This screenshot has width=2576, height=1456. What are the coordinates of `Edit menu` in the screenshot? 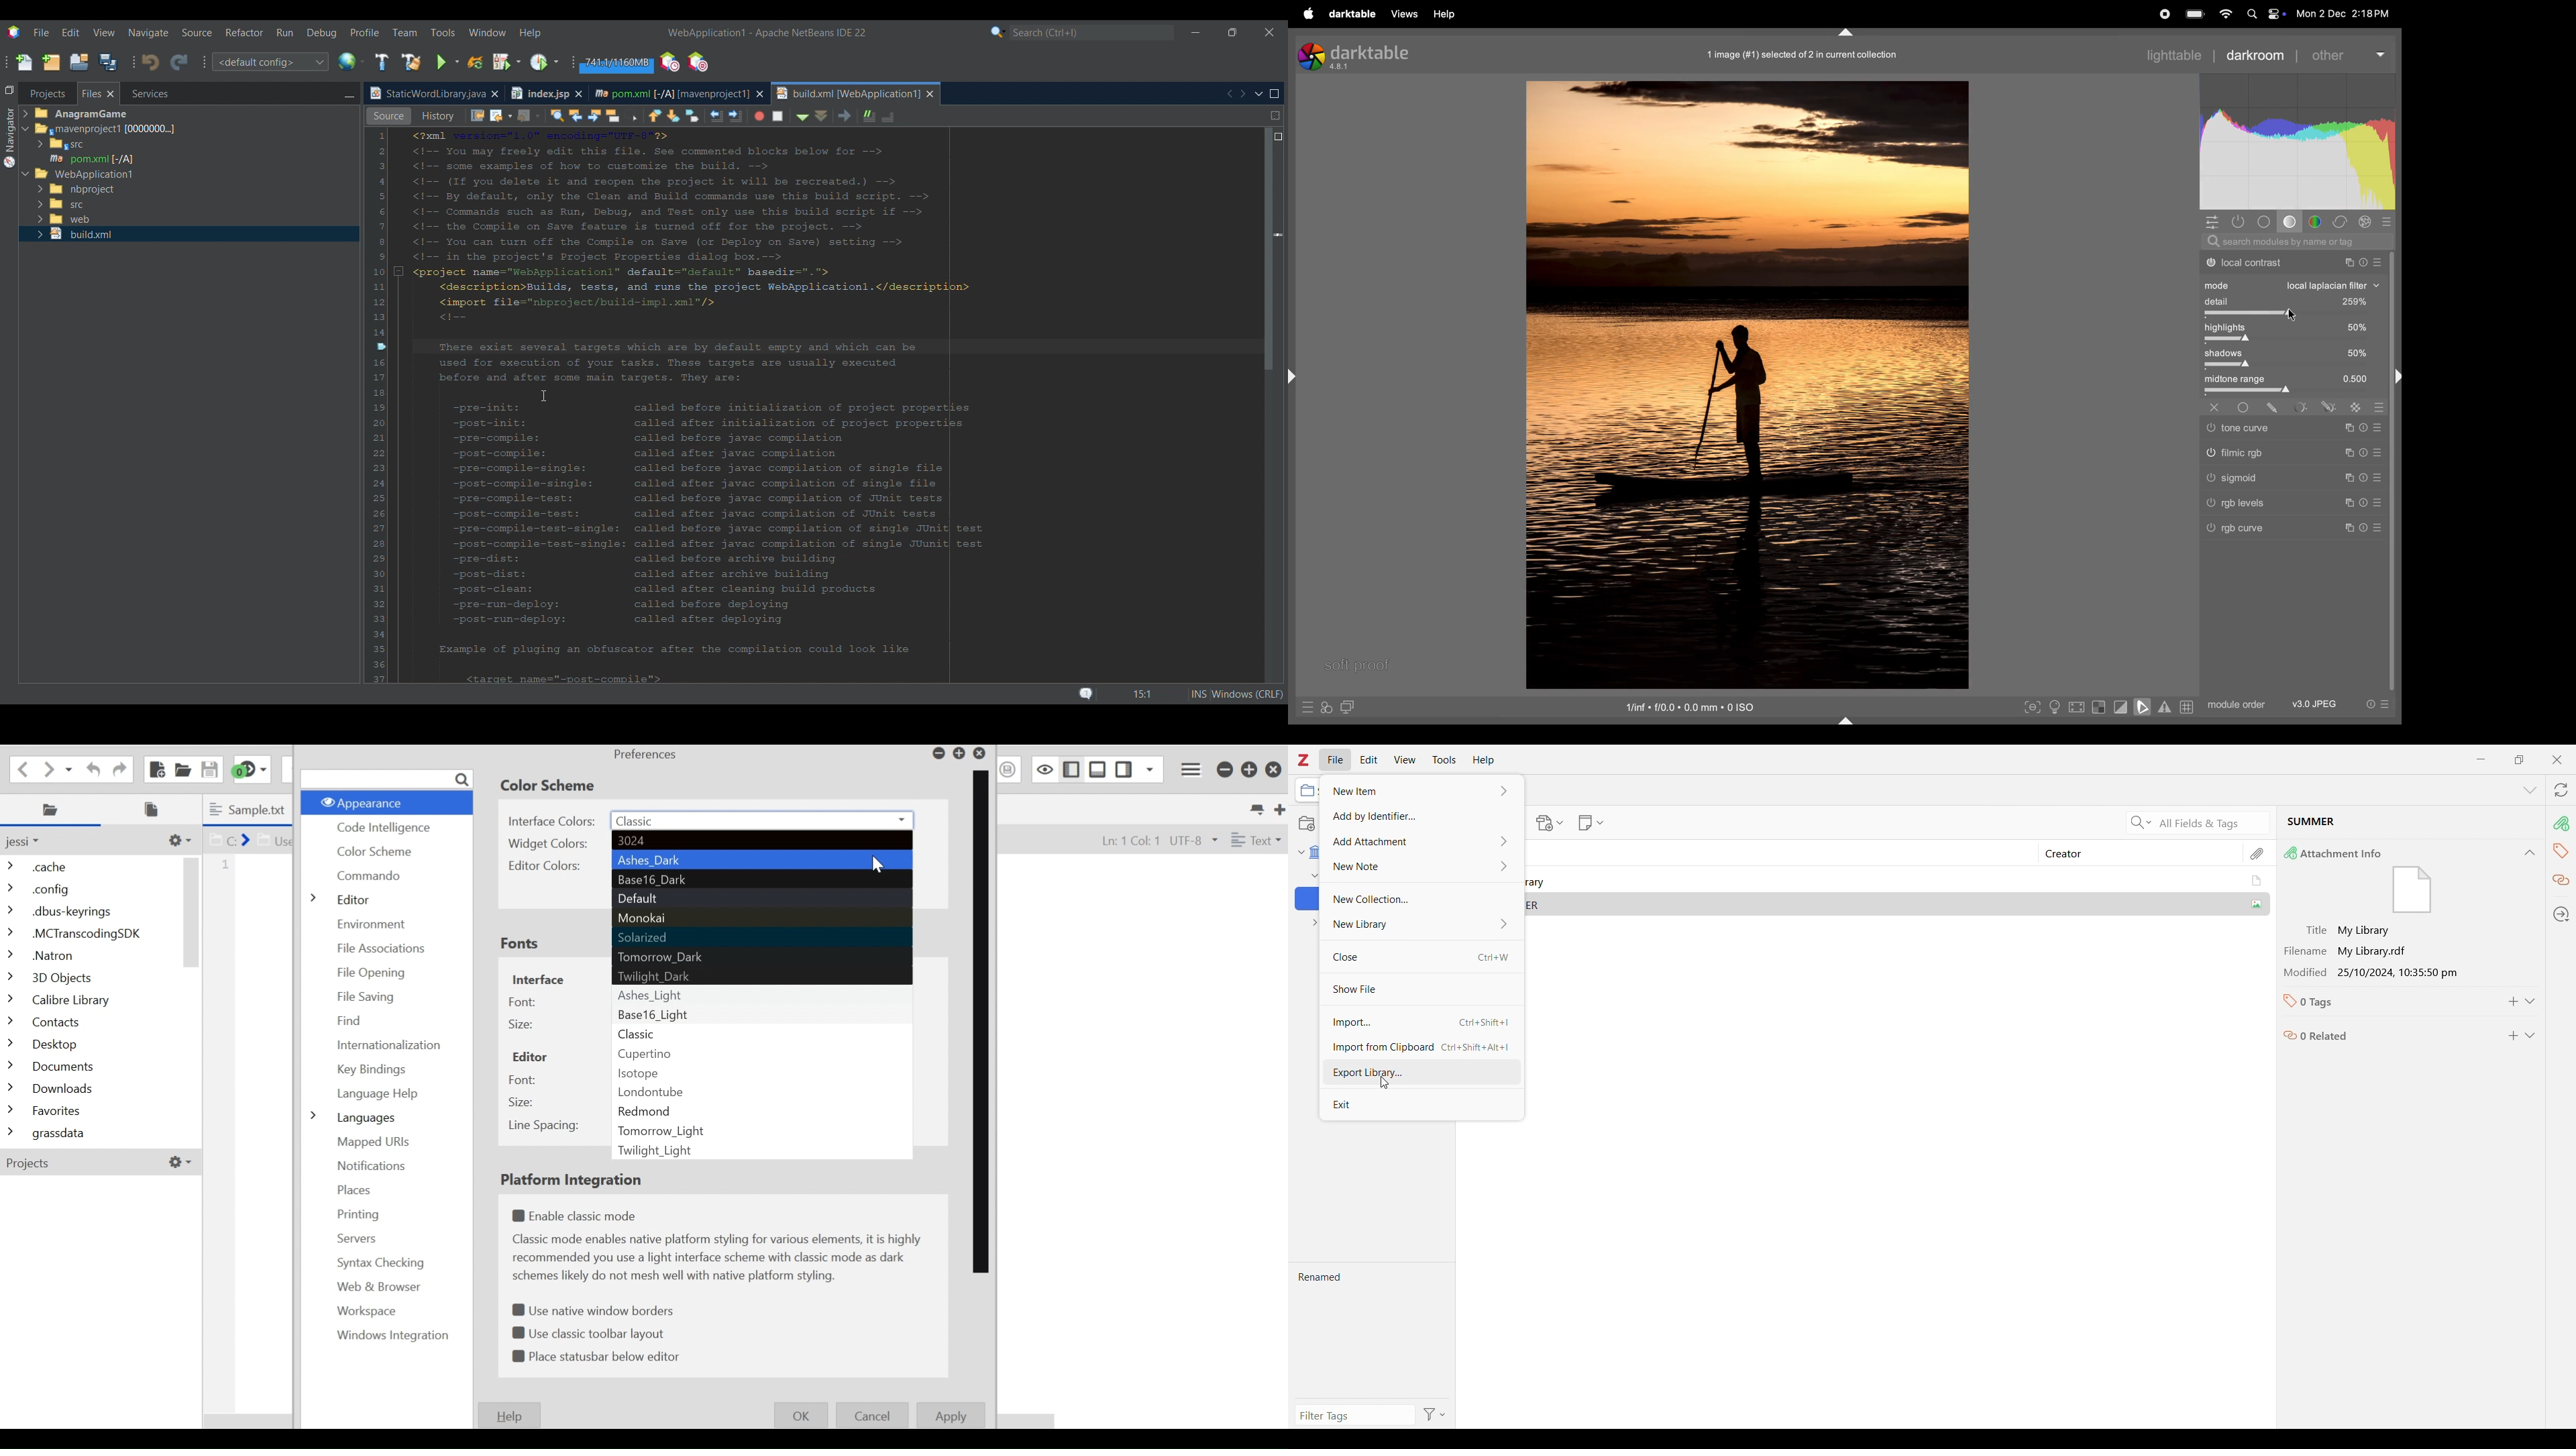 It's located at (1368, 759).